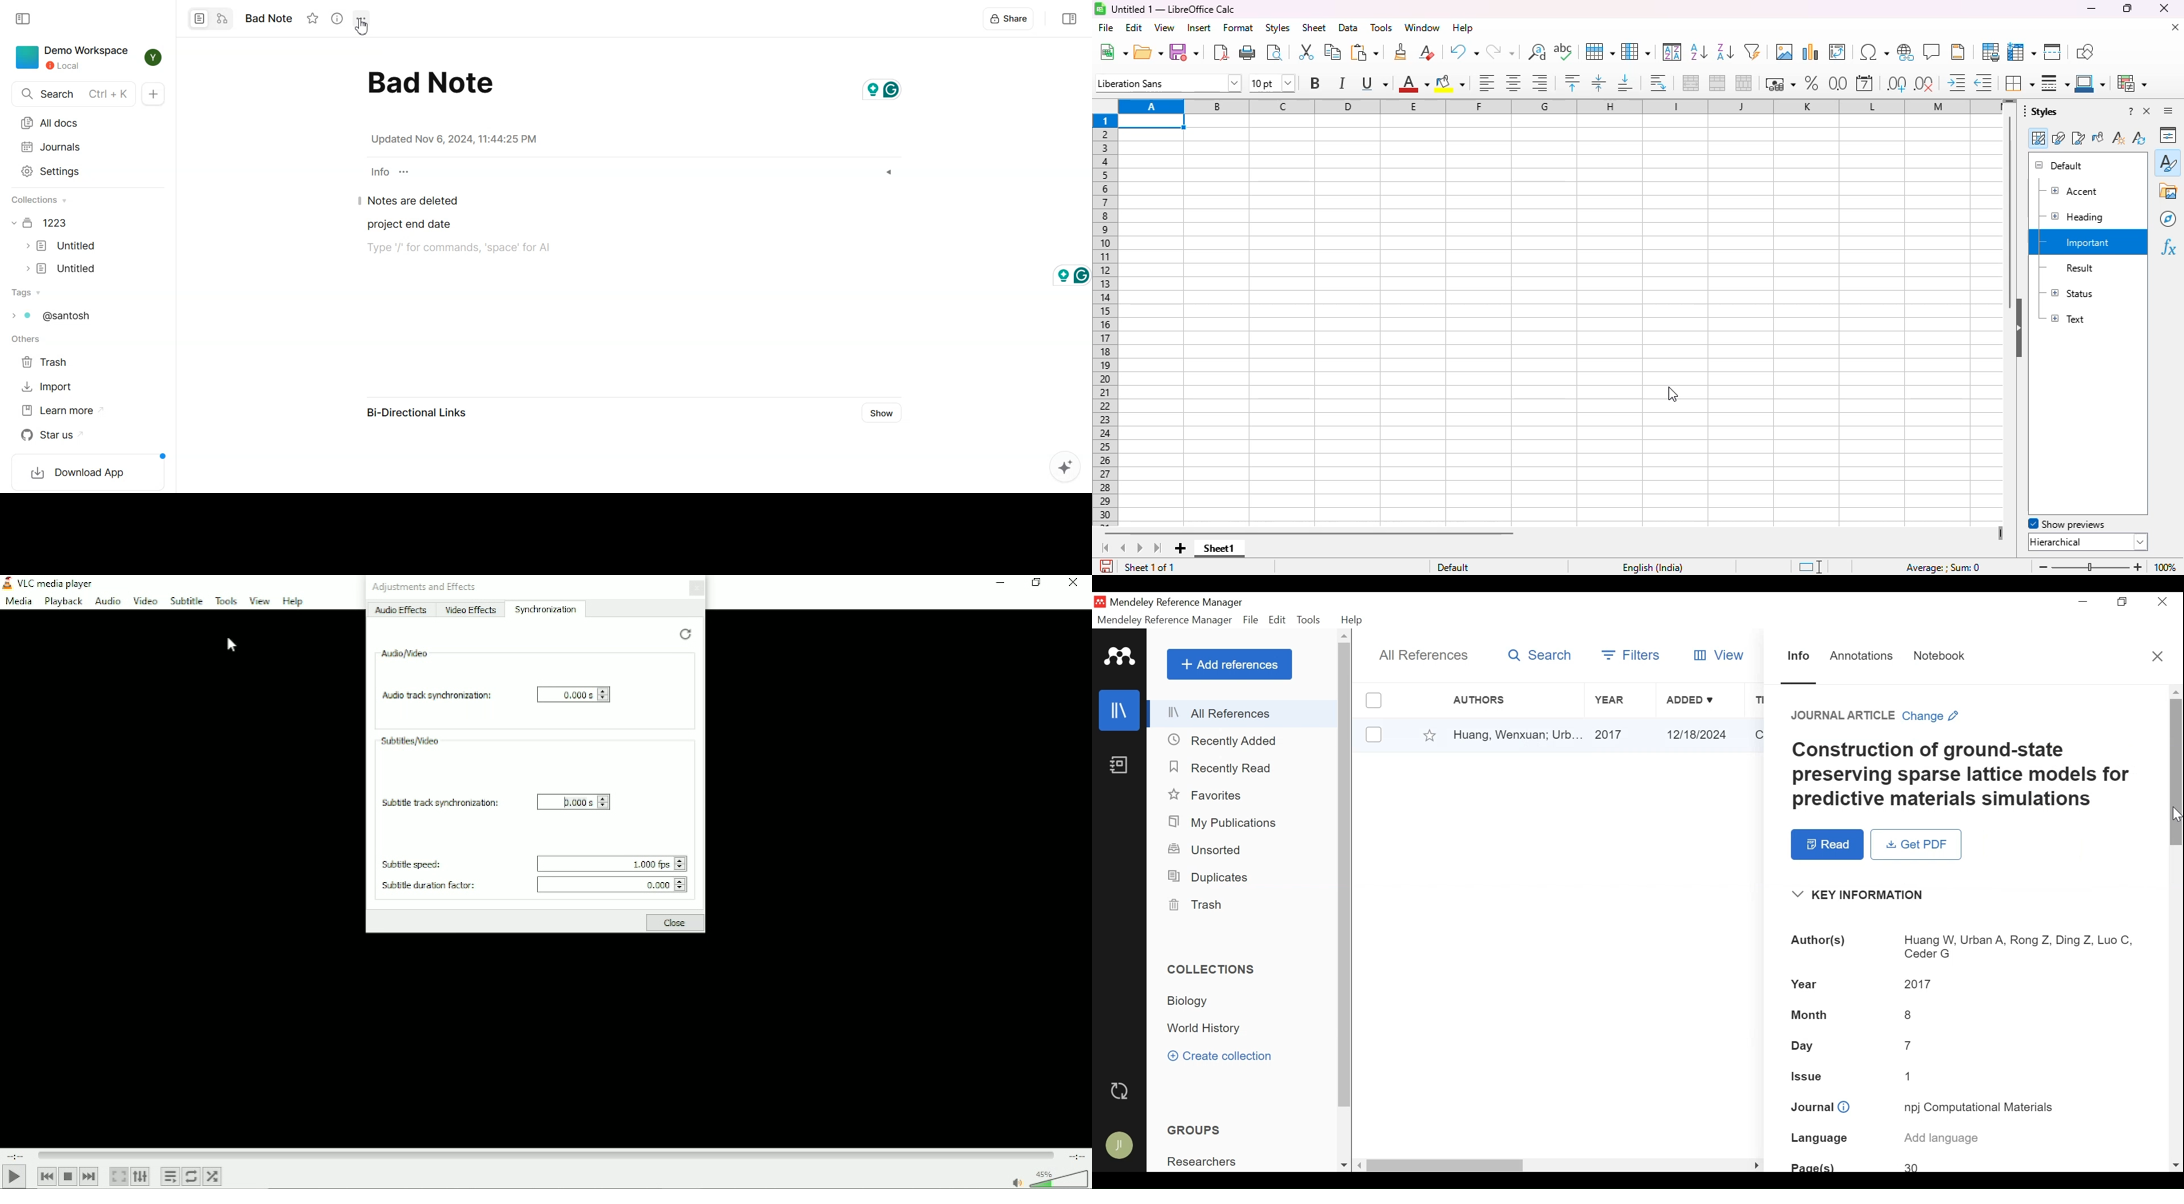 This screenshot has width=2184, height=1204. Describe the element at coordinates (1210, 879) in the screenshot. I see `Duplicates` at that location.